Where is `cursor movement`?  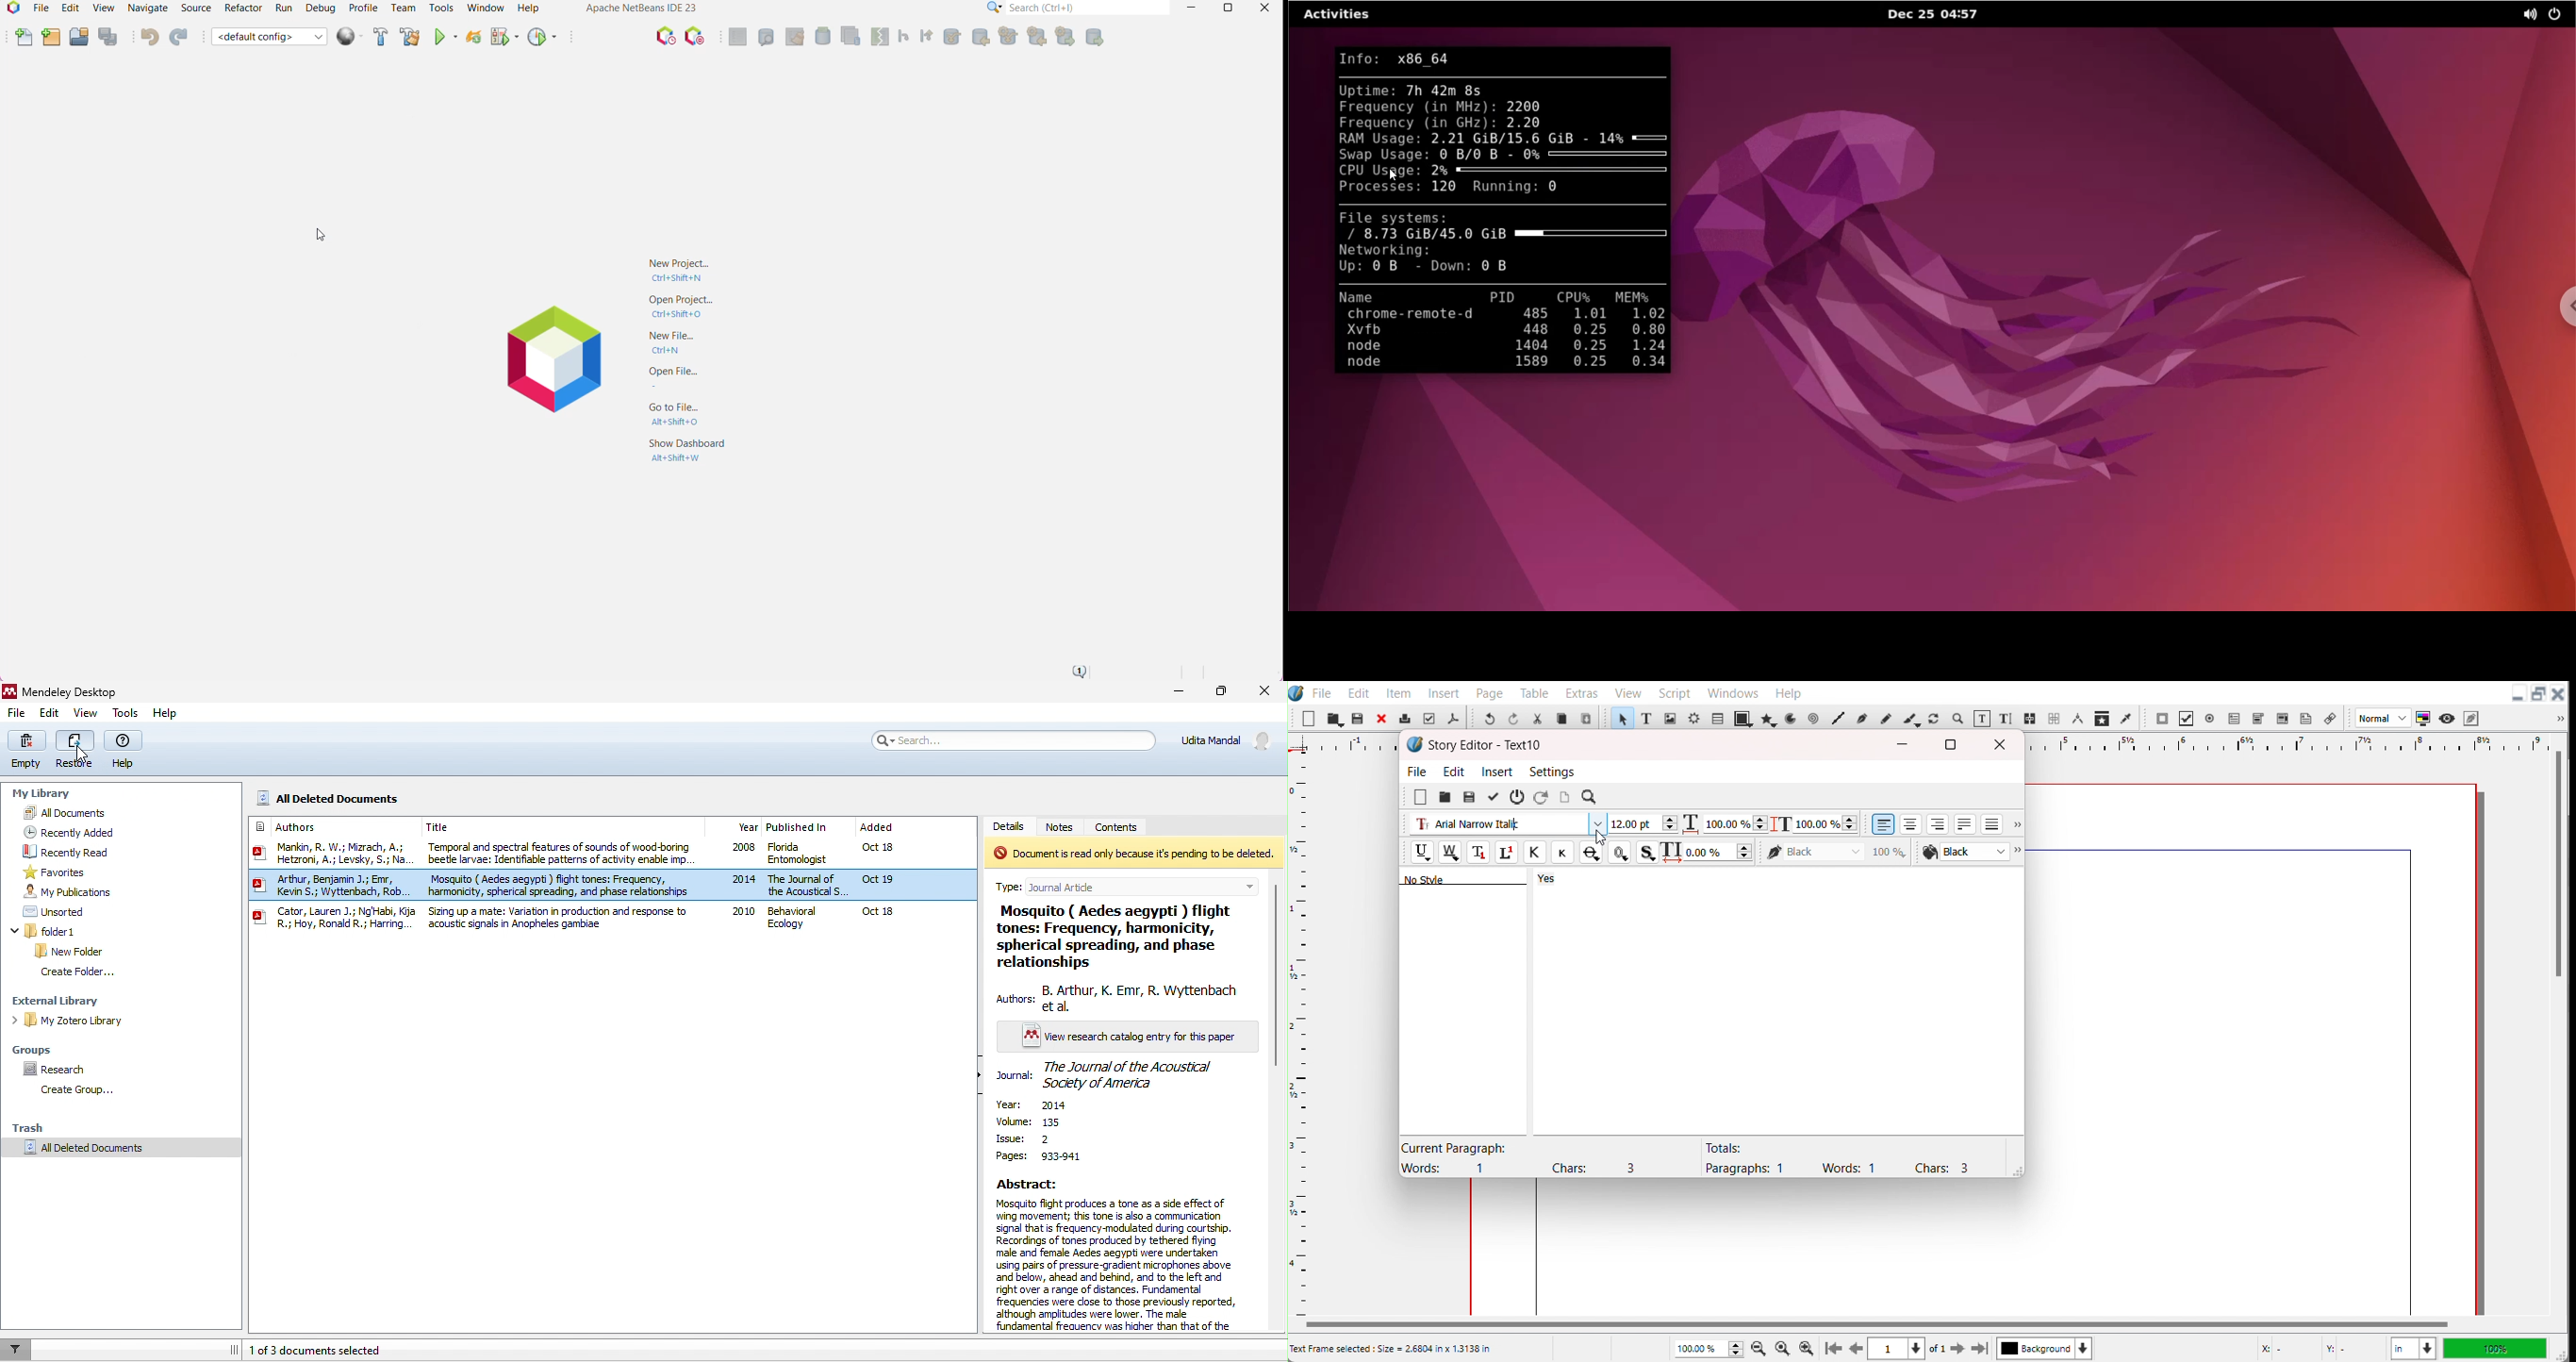
cursor movement is located at coordinates (83, 754).